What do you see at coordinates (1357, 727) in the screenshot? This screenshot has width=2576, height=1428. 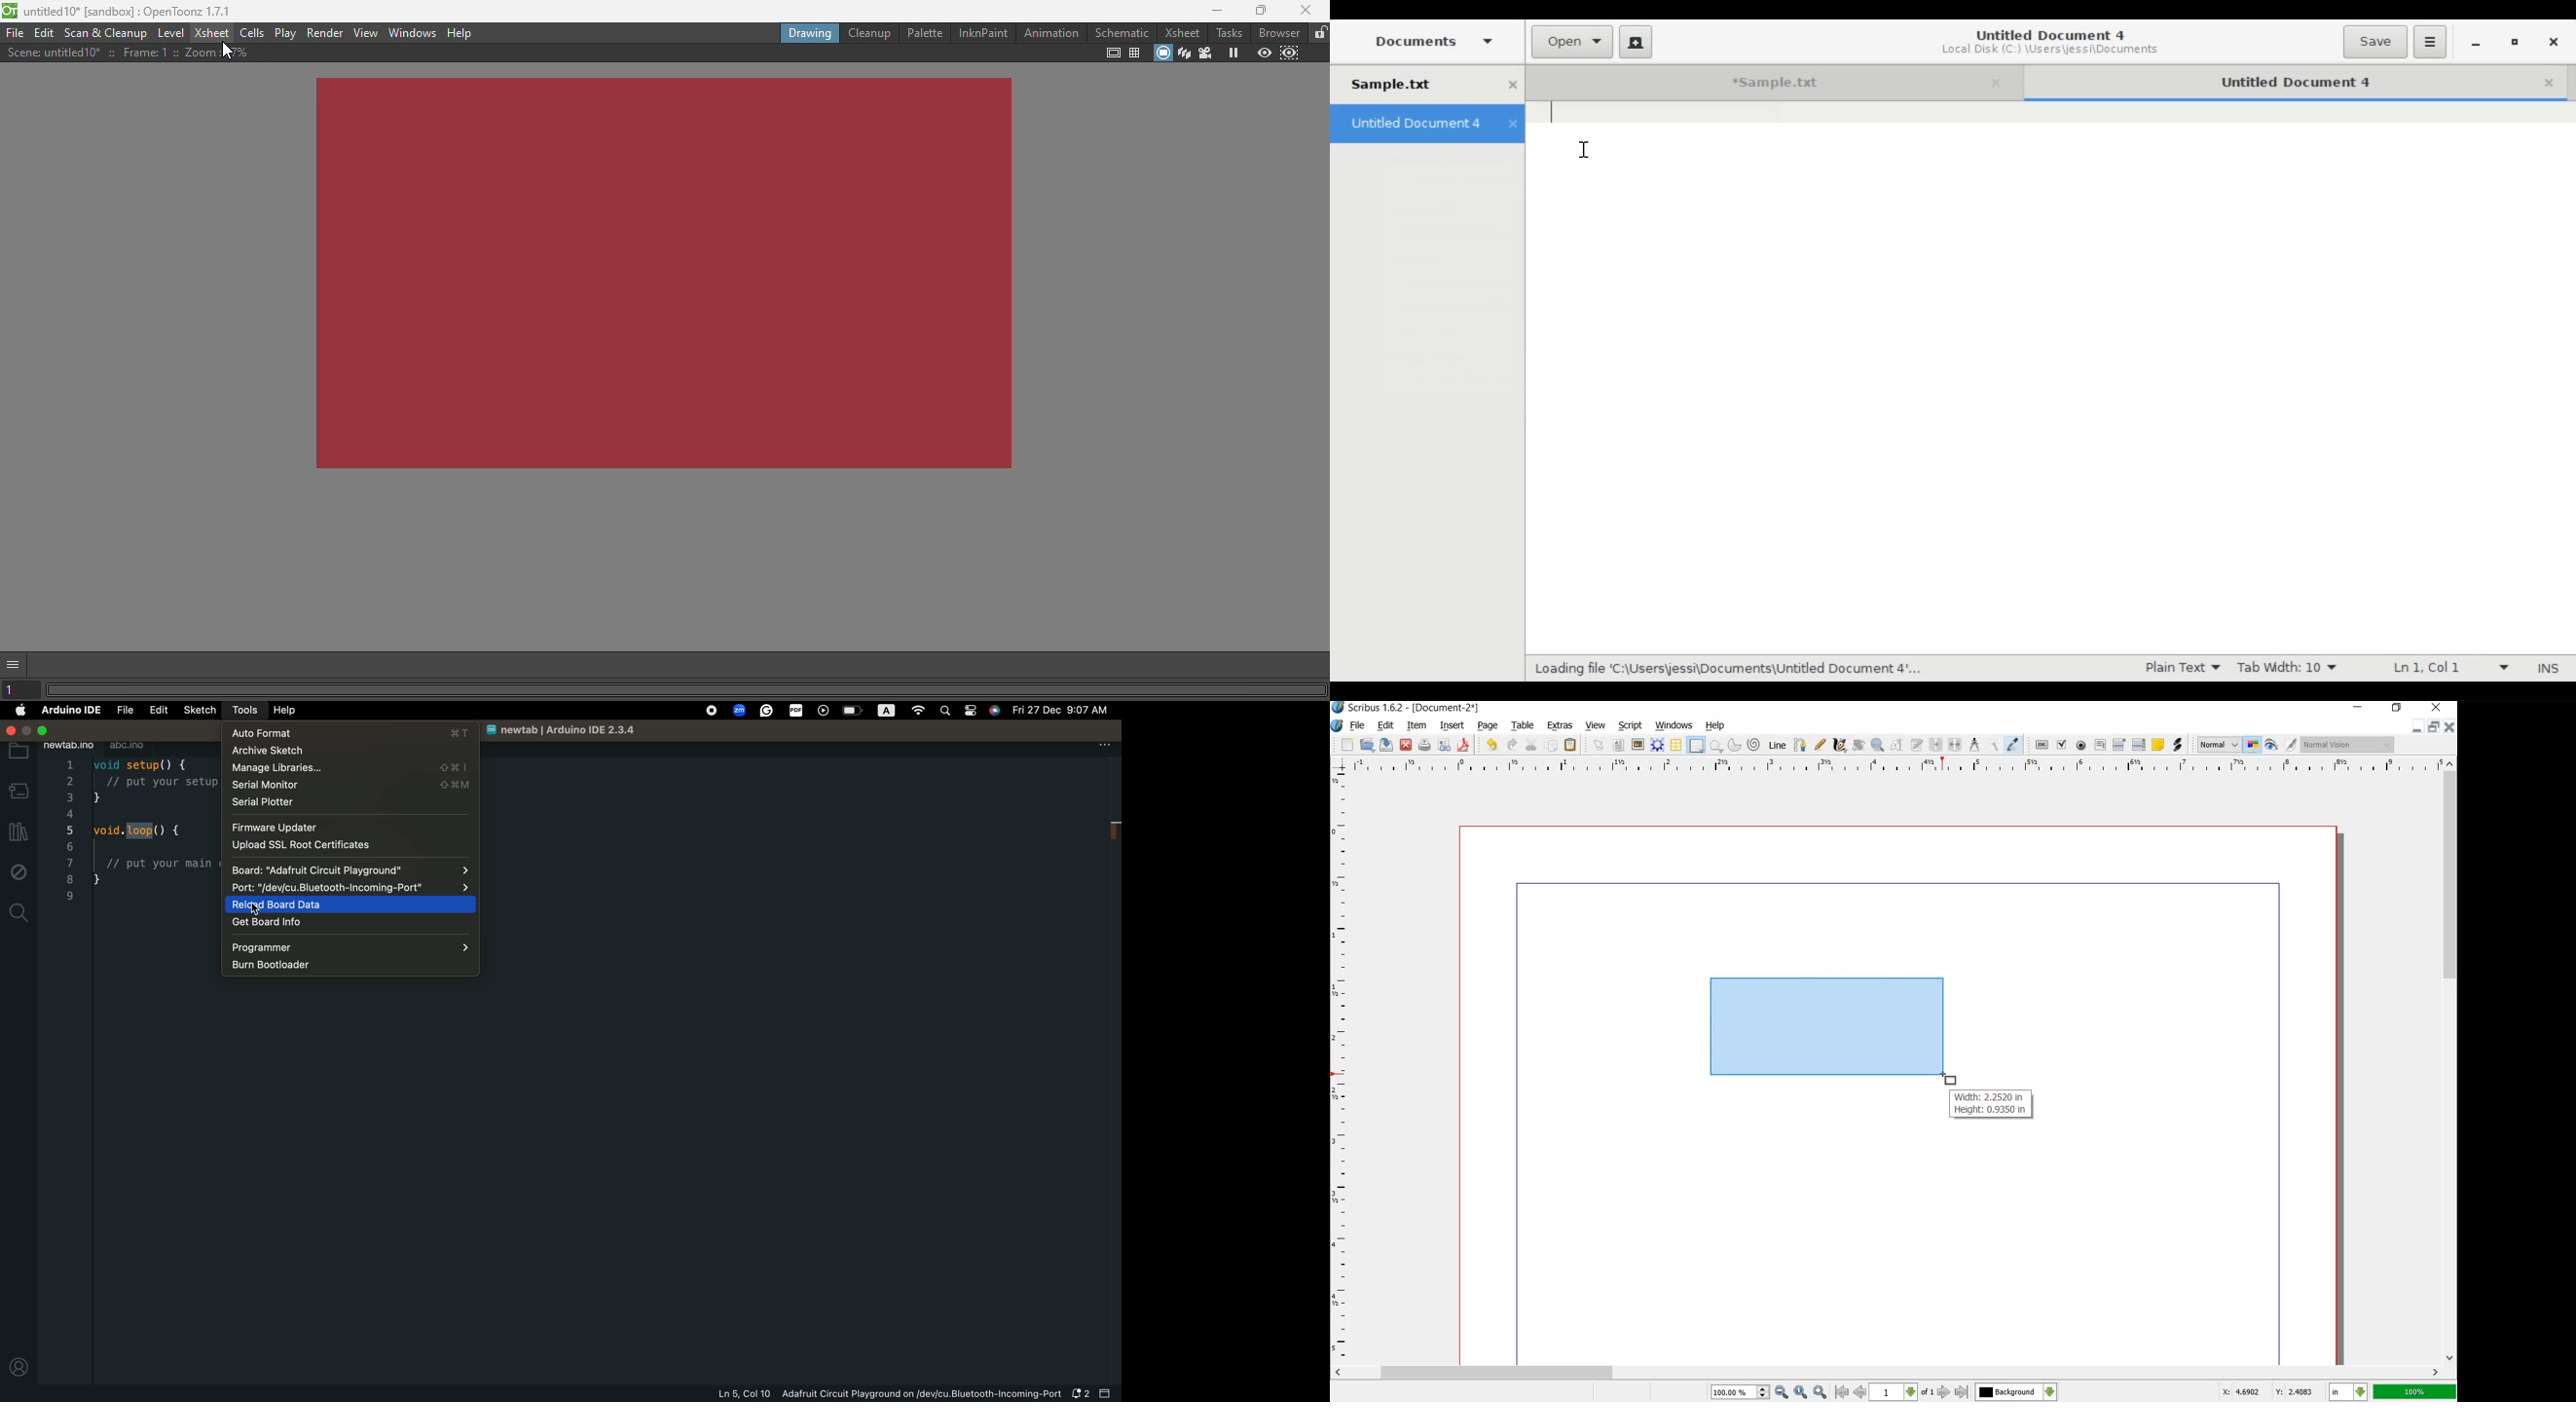 I see `FILE` at bounding box center [1357, 727].